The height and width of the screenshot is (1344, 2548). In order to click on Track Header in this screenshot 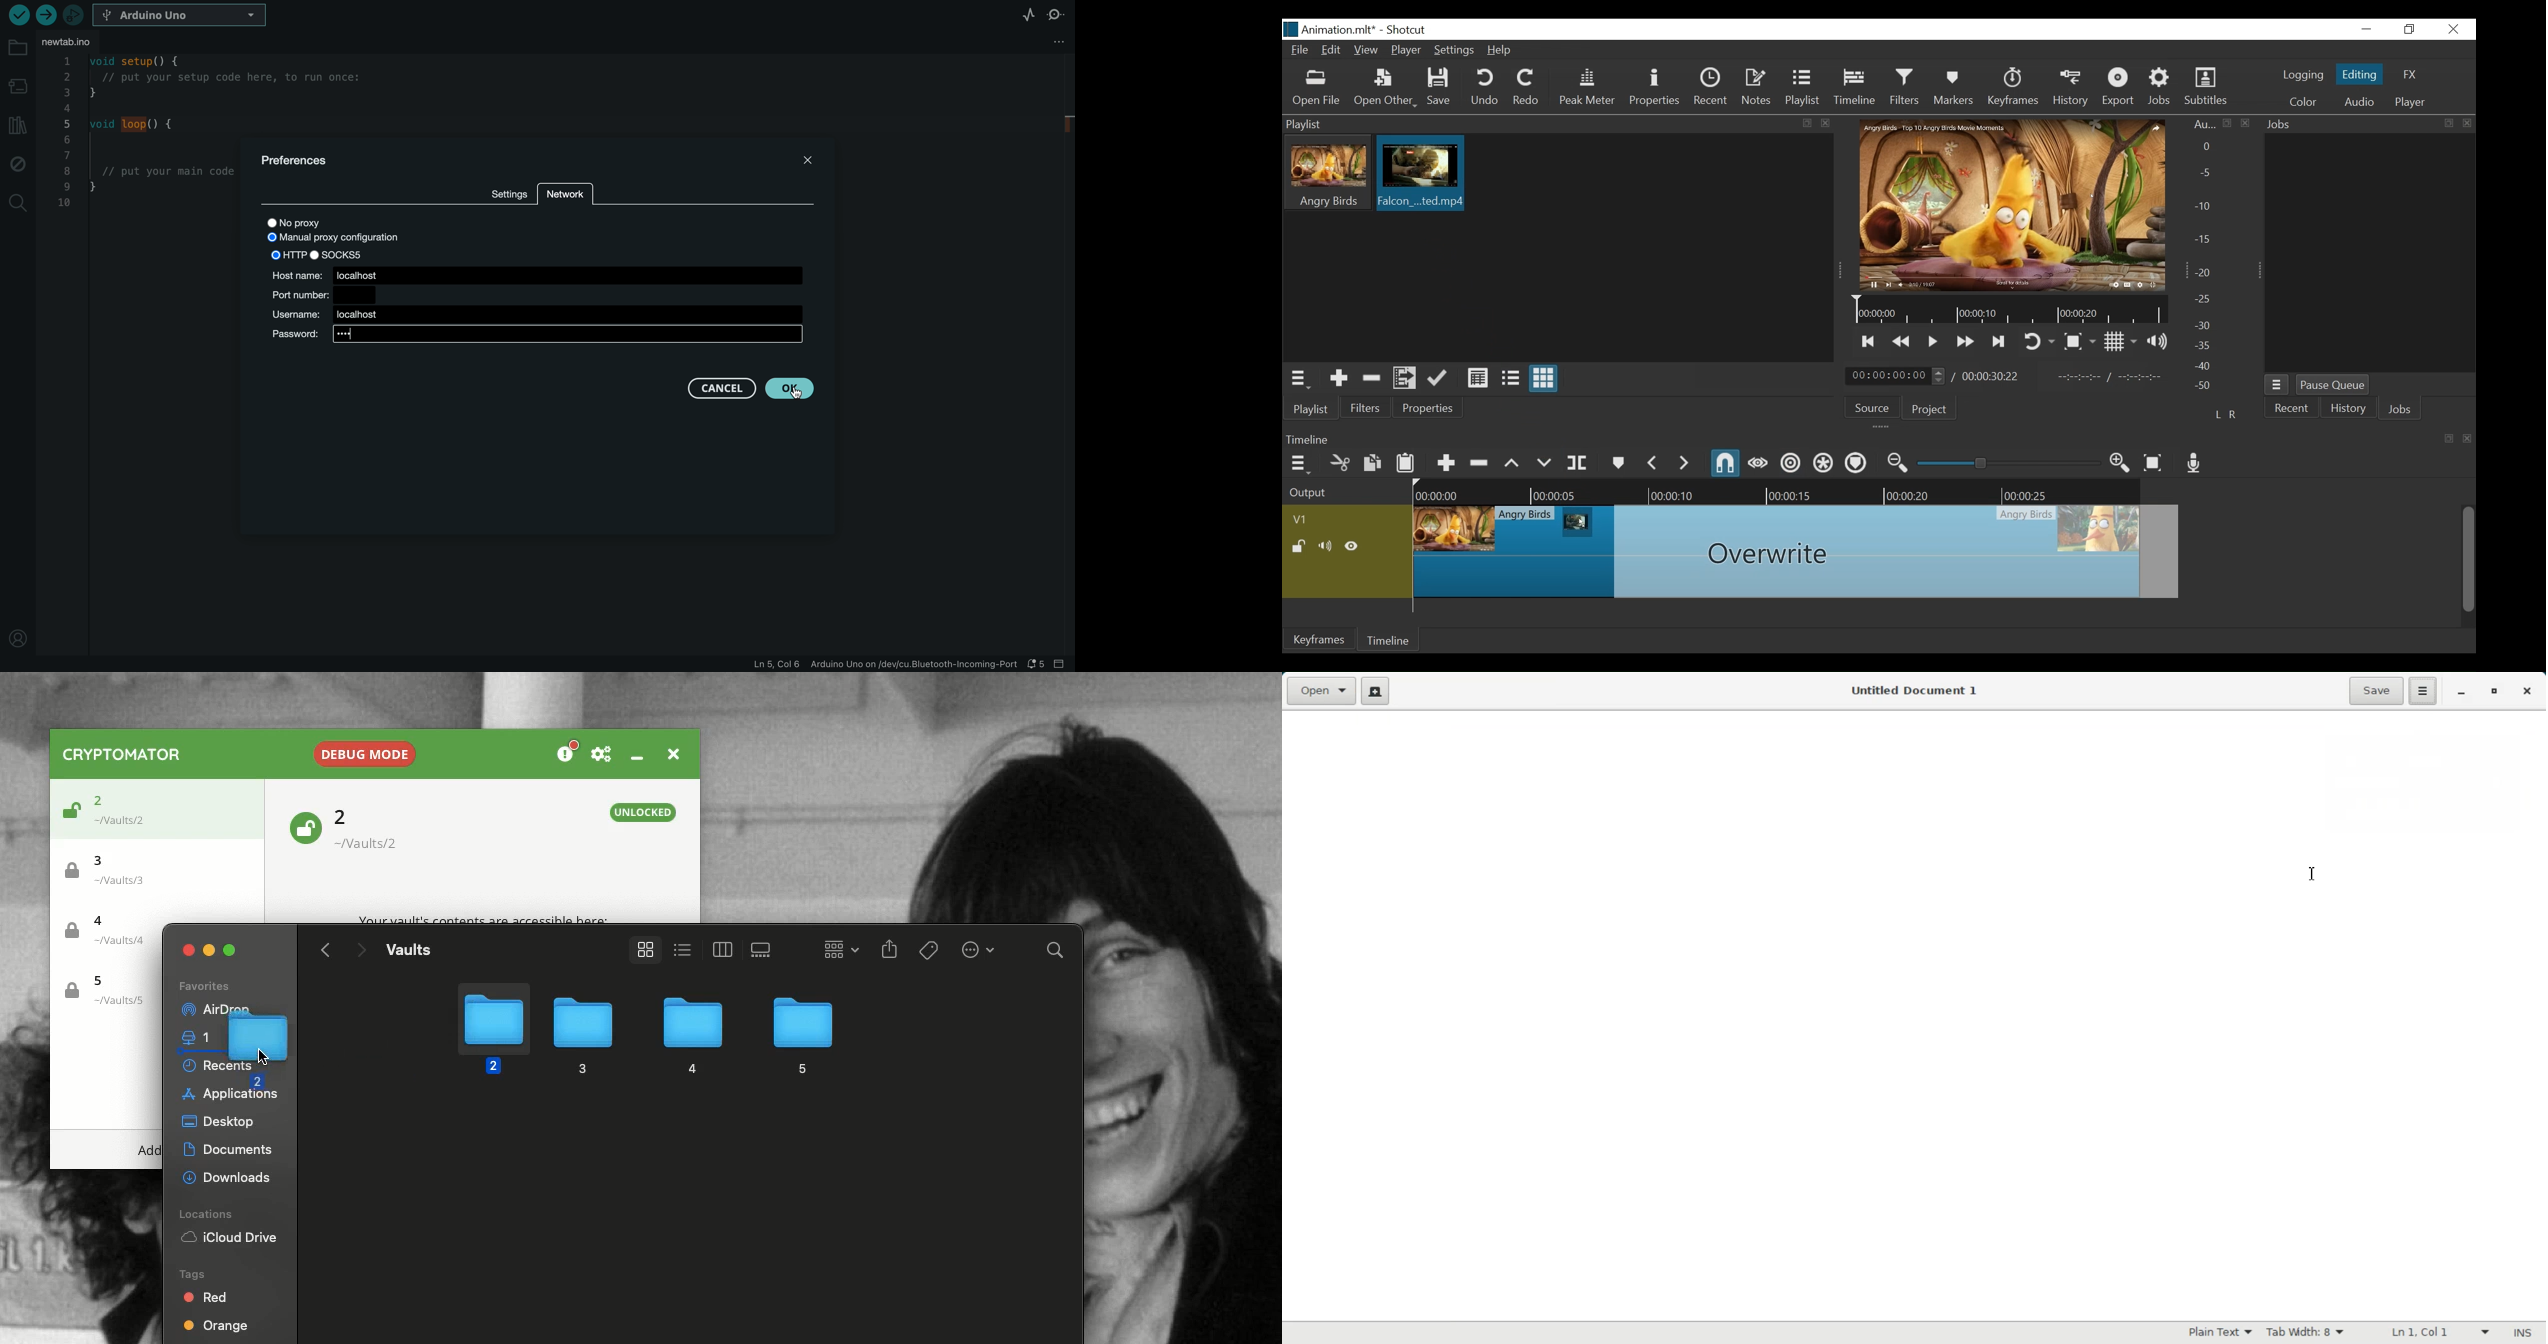, I will do `click(1301, 520)`.